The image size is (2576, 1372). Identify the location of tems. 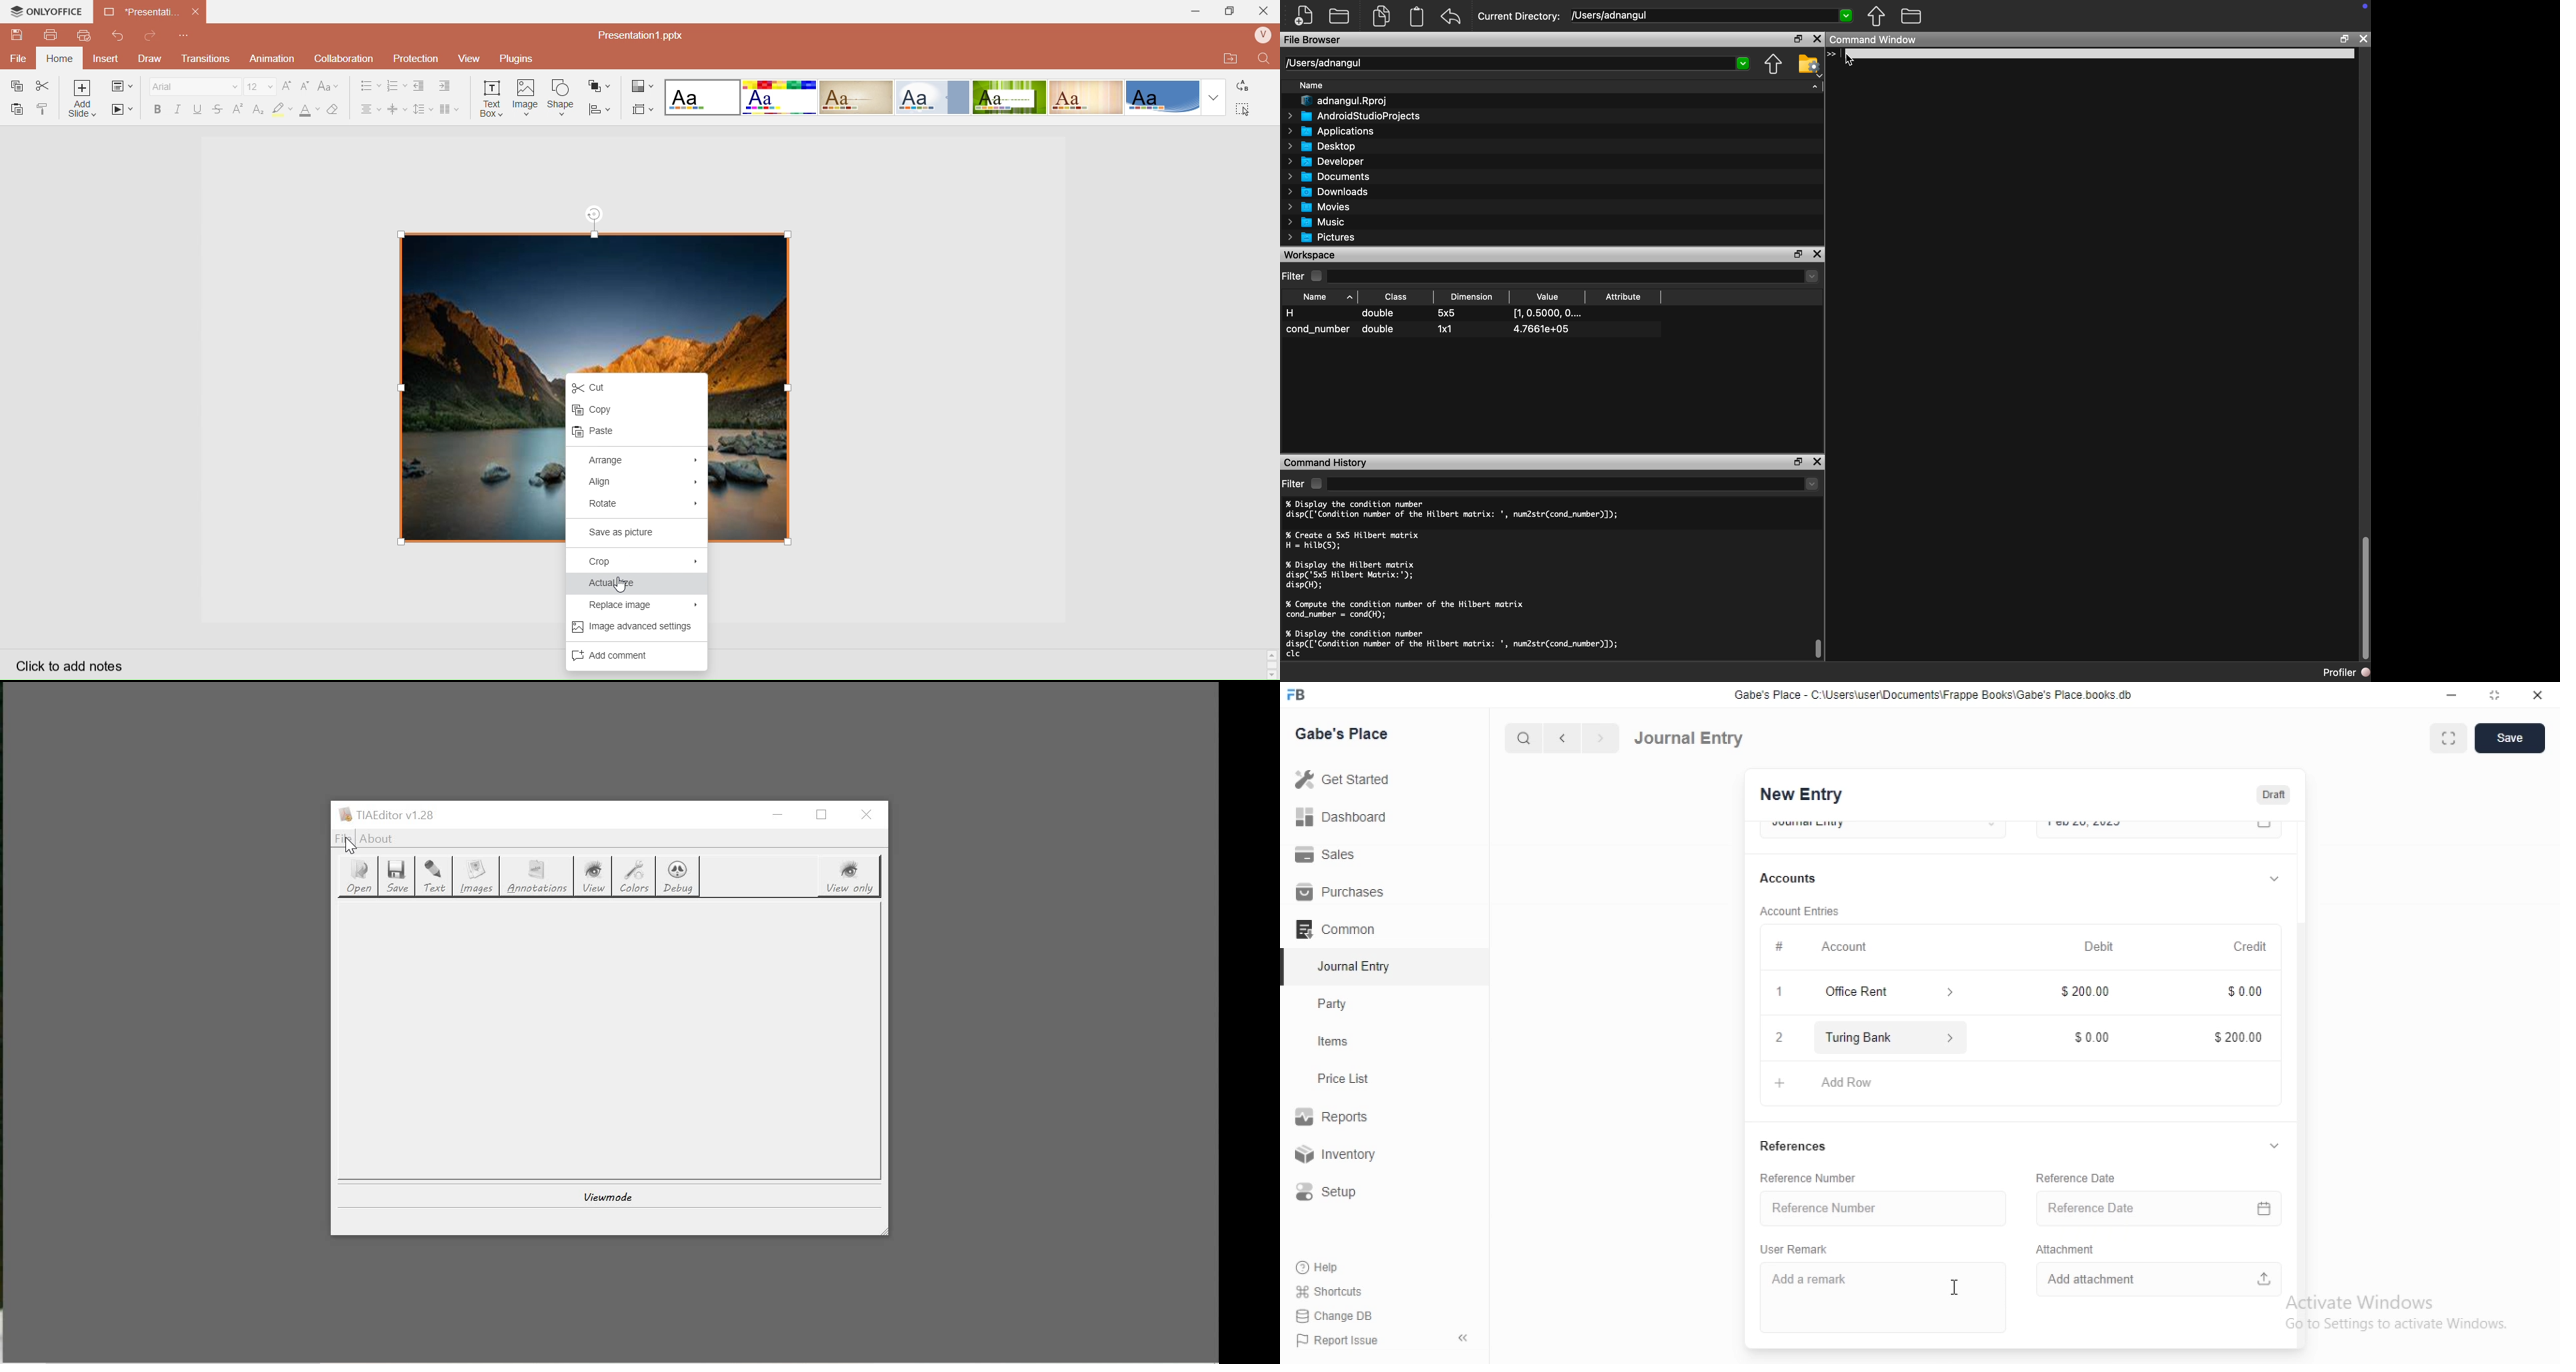
(1341, 1042).